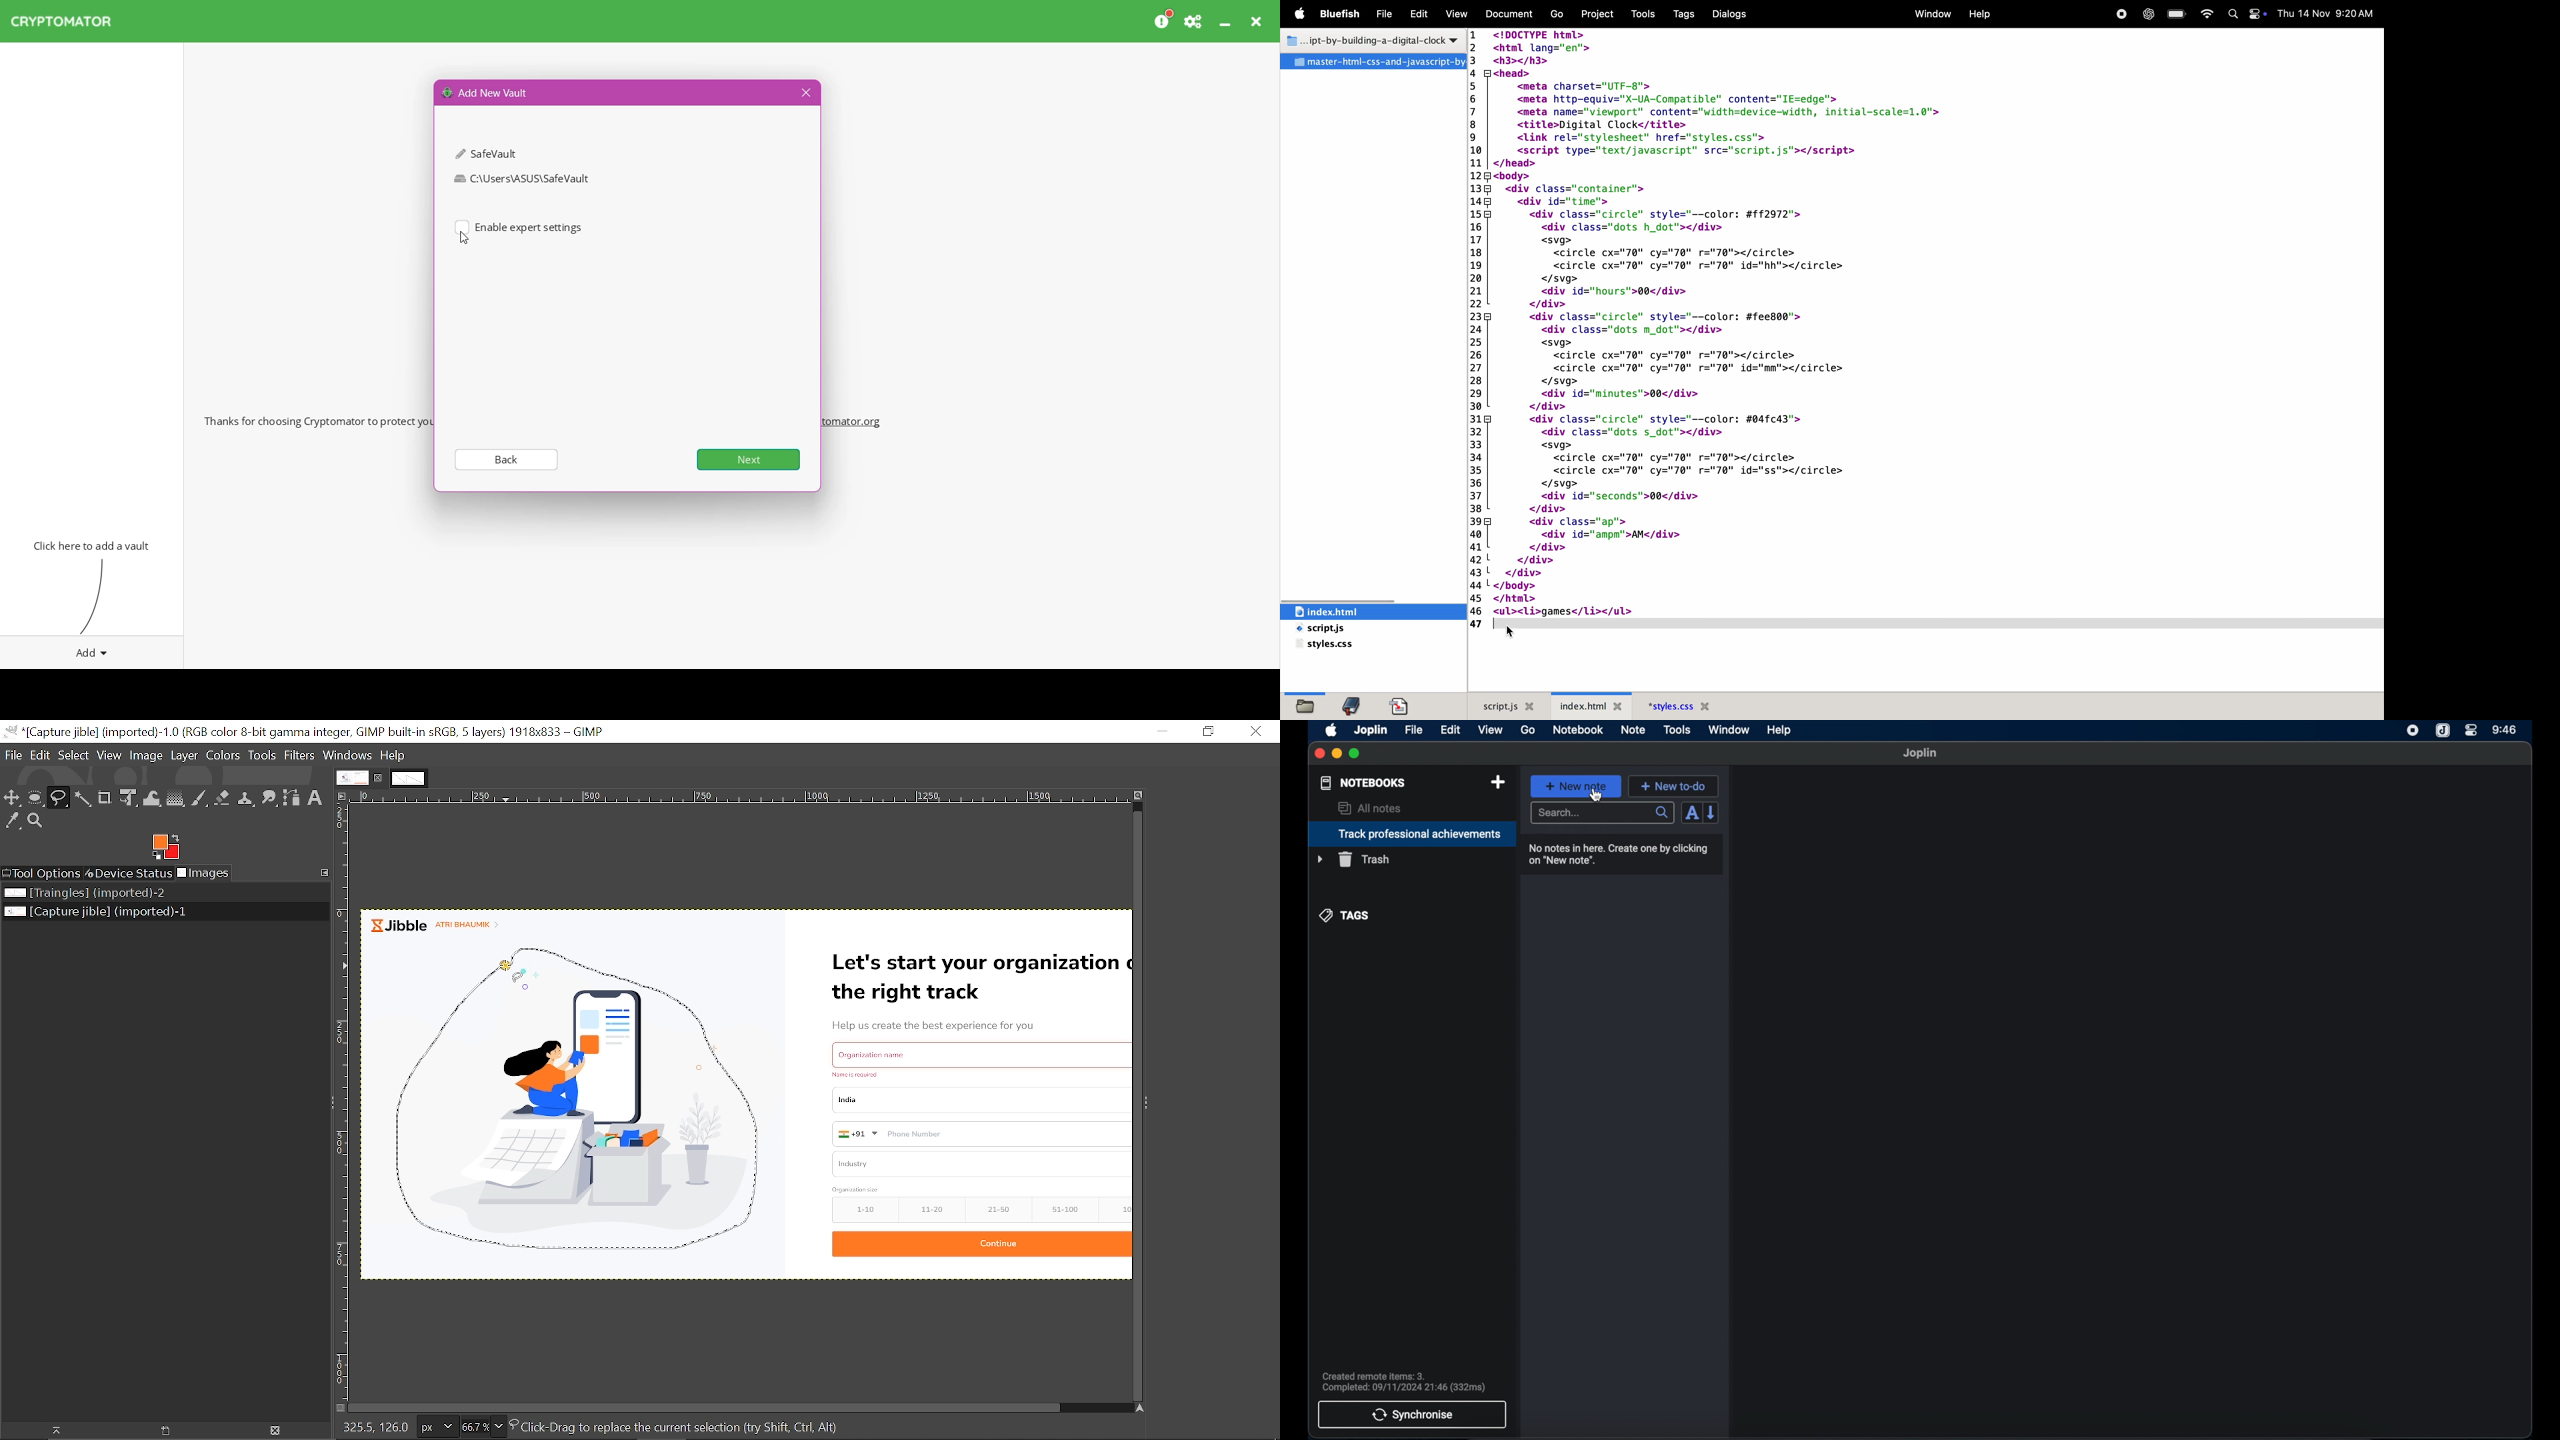 This screenshot has width=2576, height=1456. I want to click on Zoom image when window size changes, so click(1139, 797).